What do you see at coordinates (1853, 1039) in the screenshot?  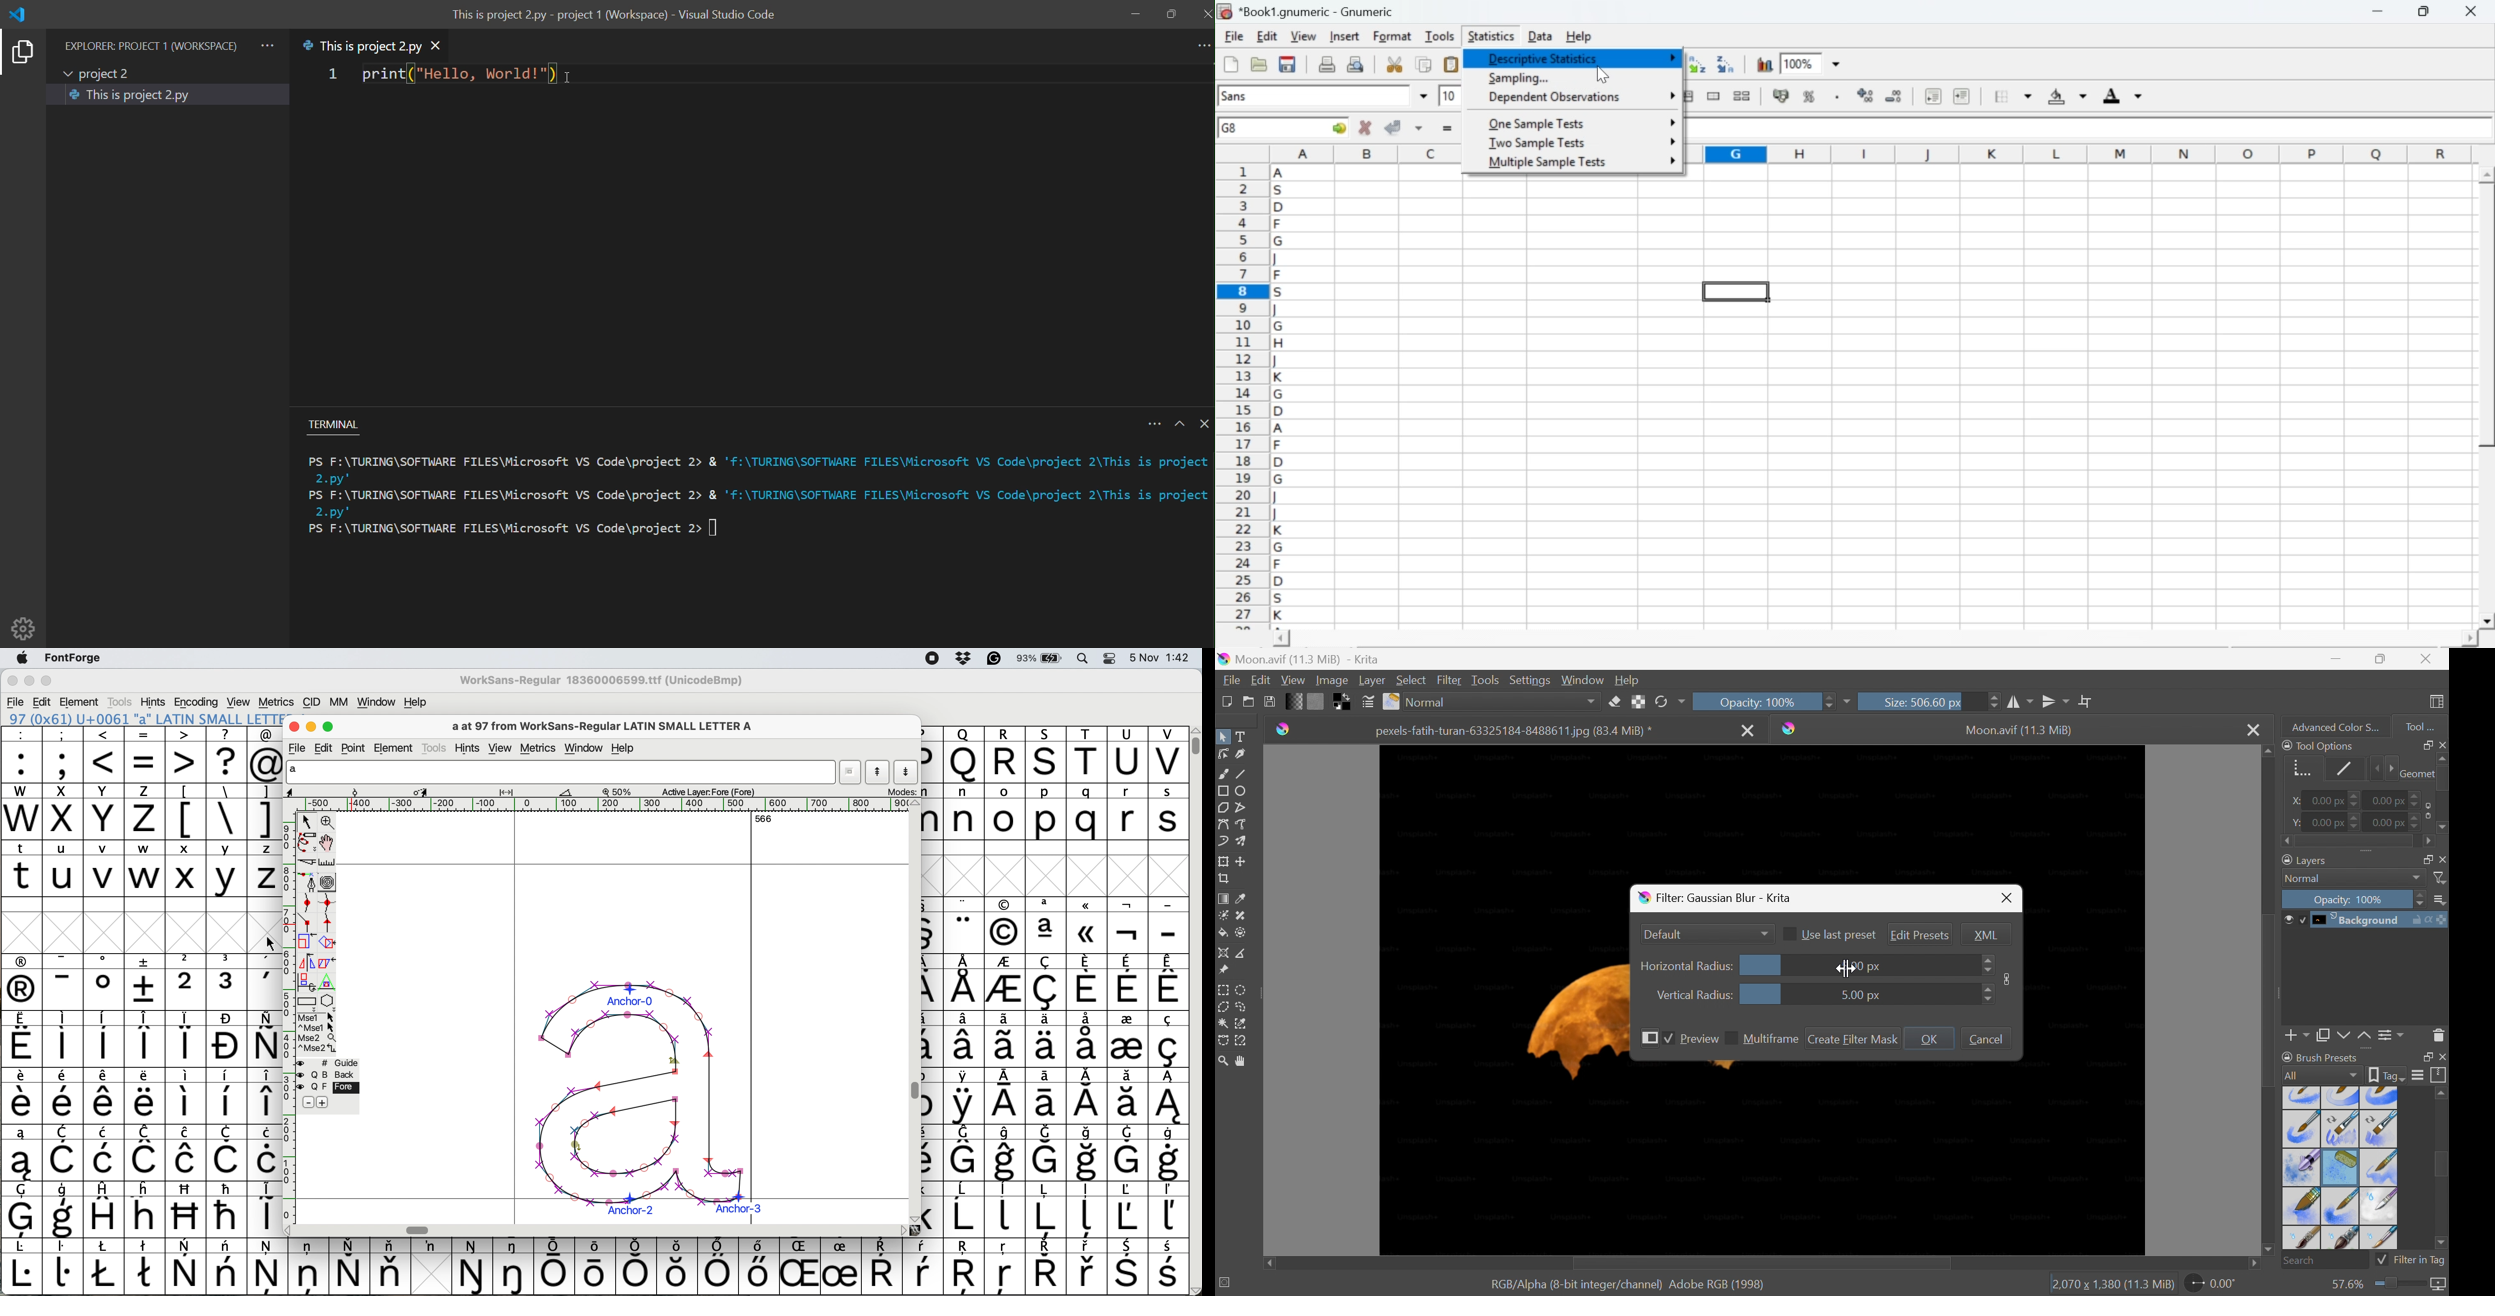 I see `Create Filter Mask` at bounding box center [1853, 1039].